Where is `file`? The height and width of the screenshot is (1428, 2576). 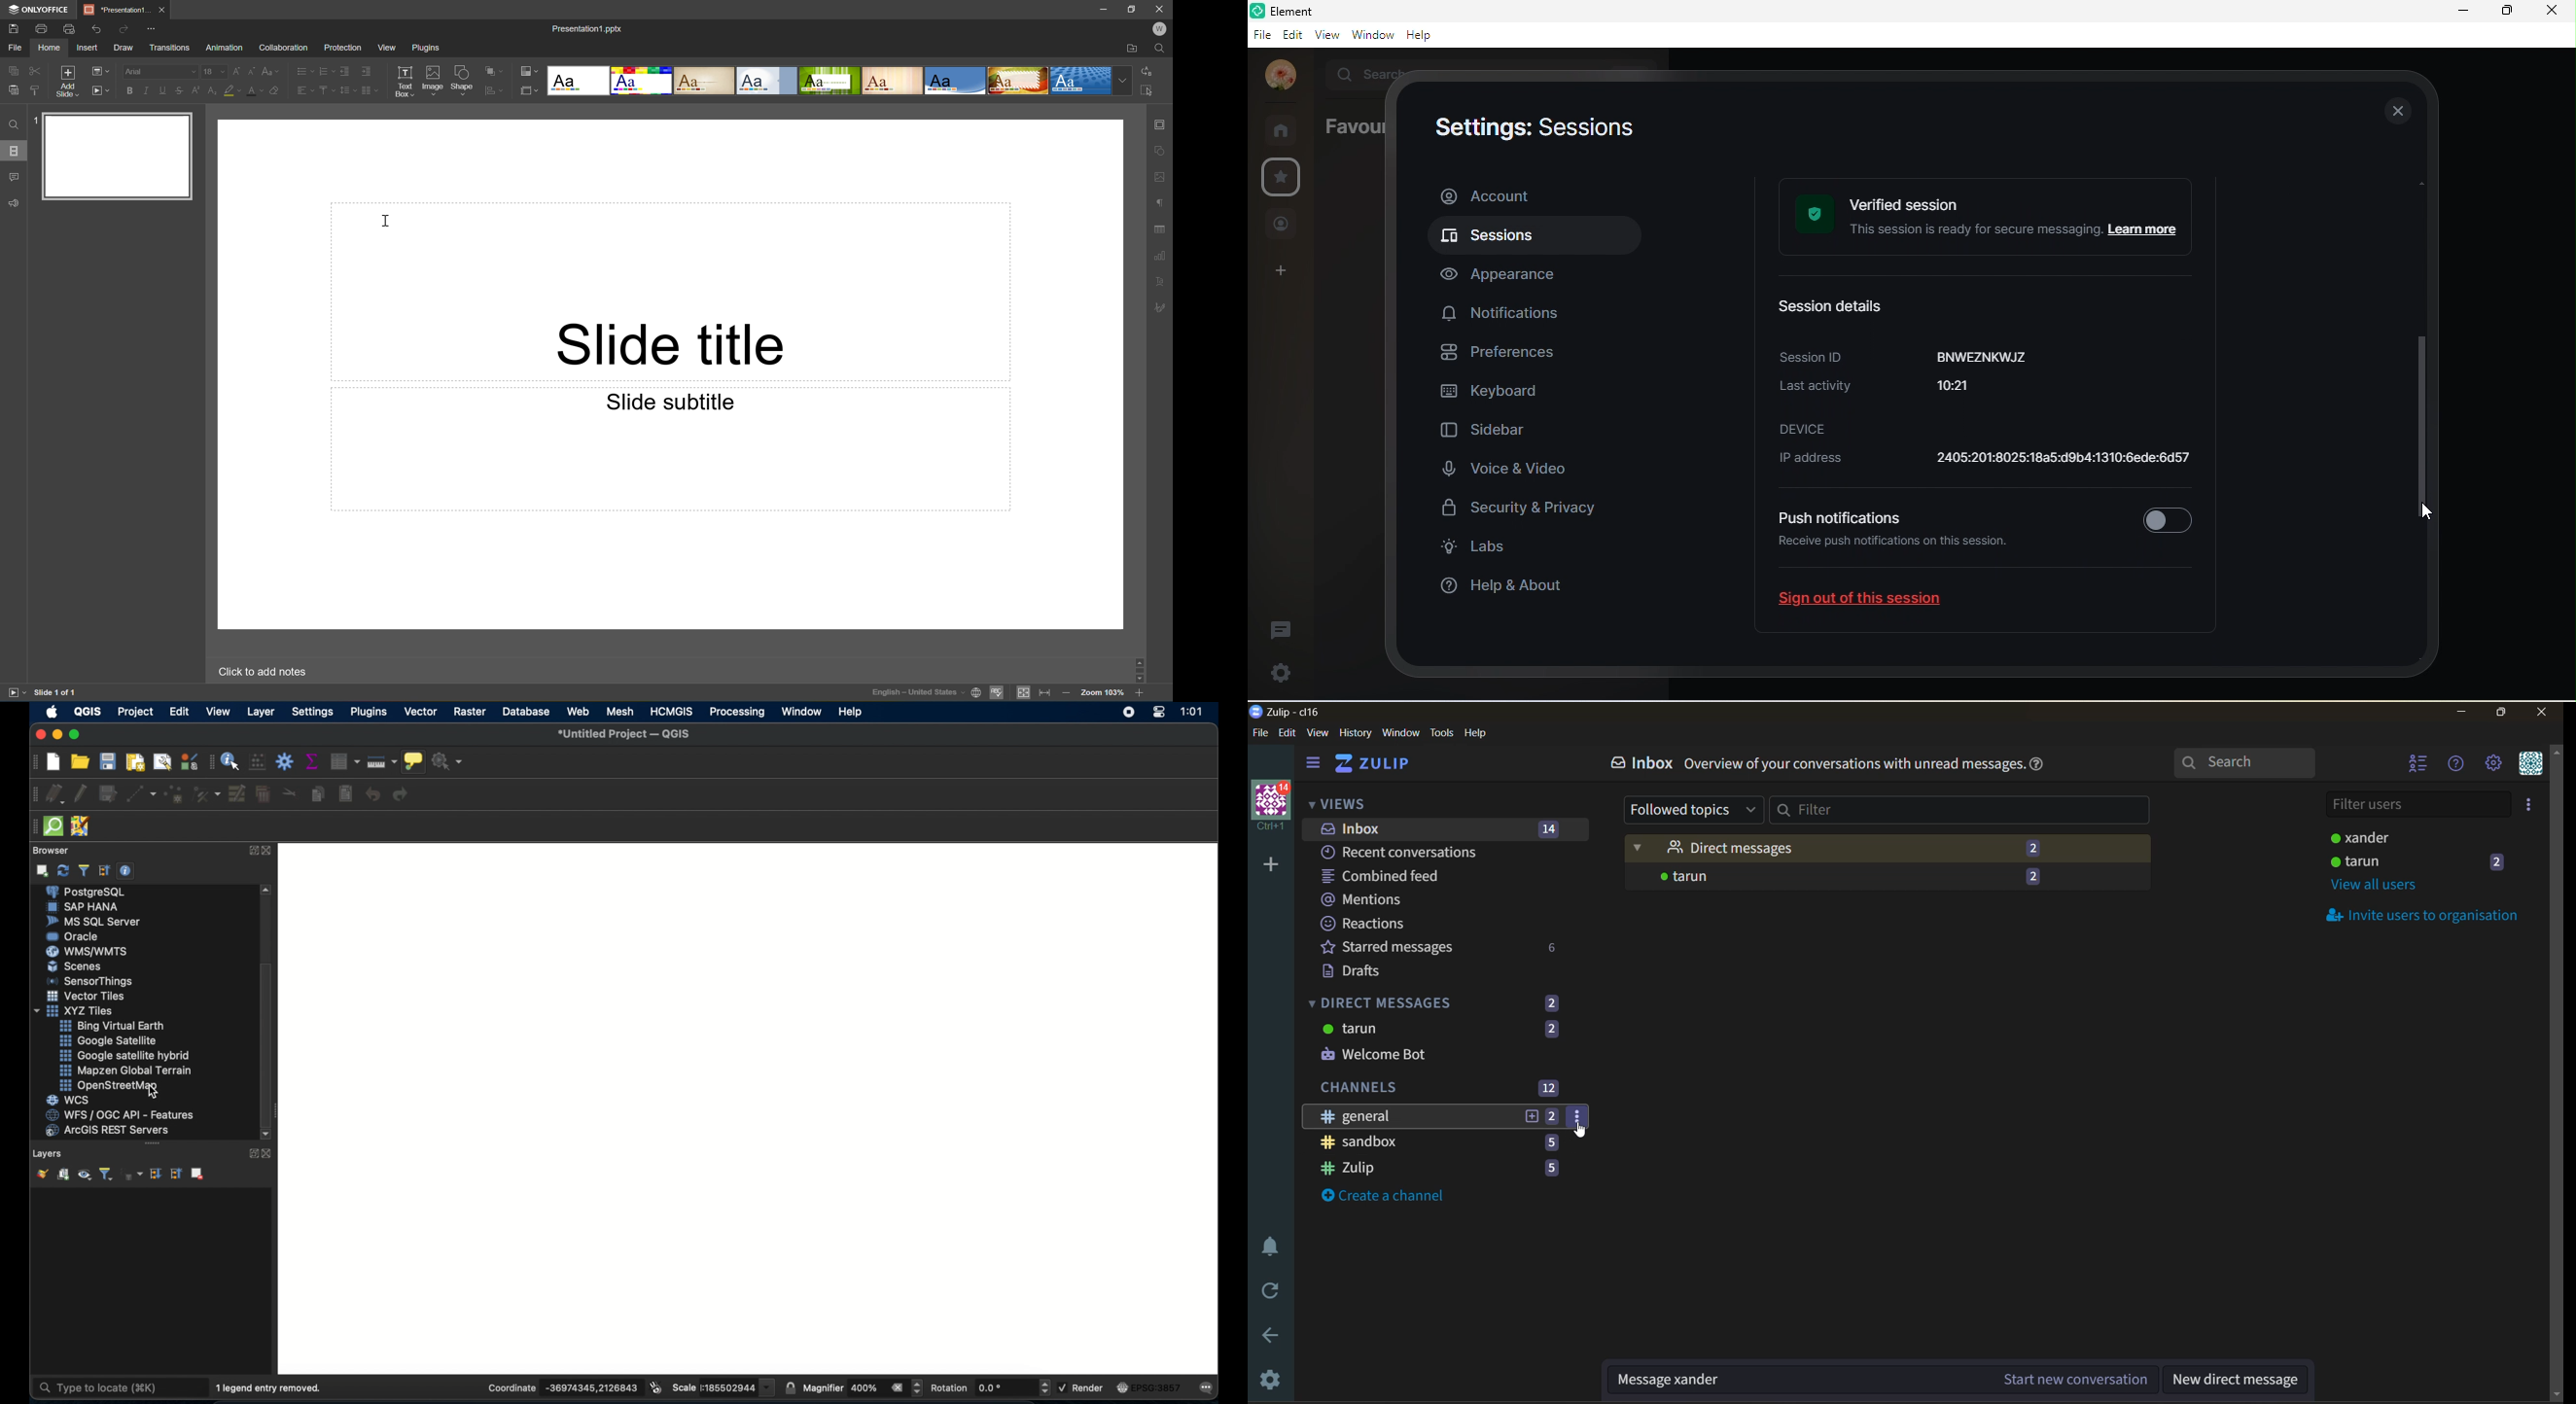
file is located at coordinates (1261, 733).